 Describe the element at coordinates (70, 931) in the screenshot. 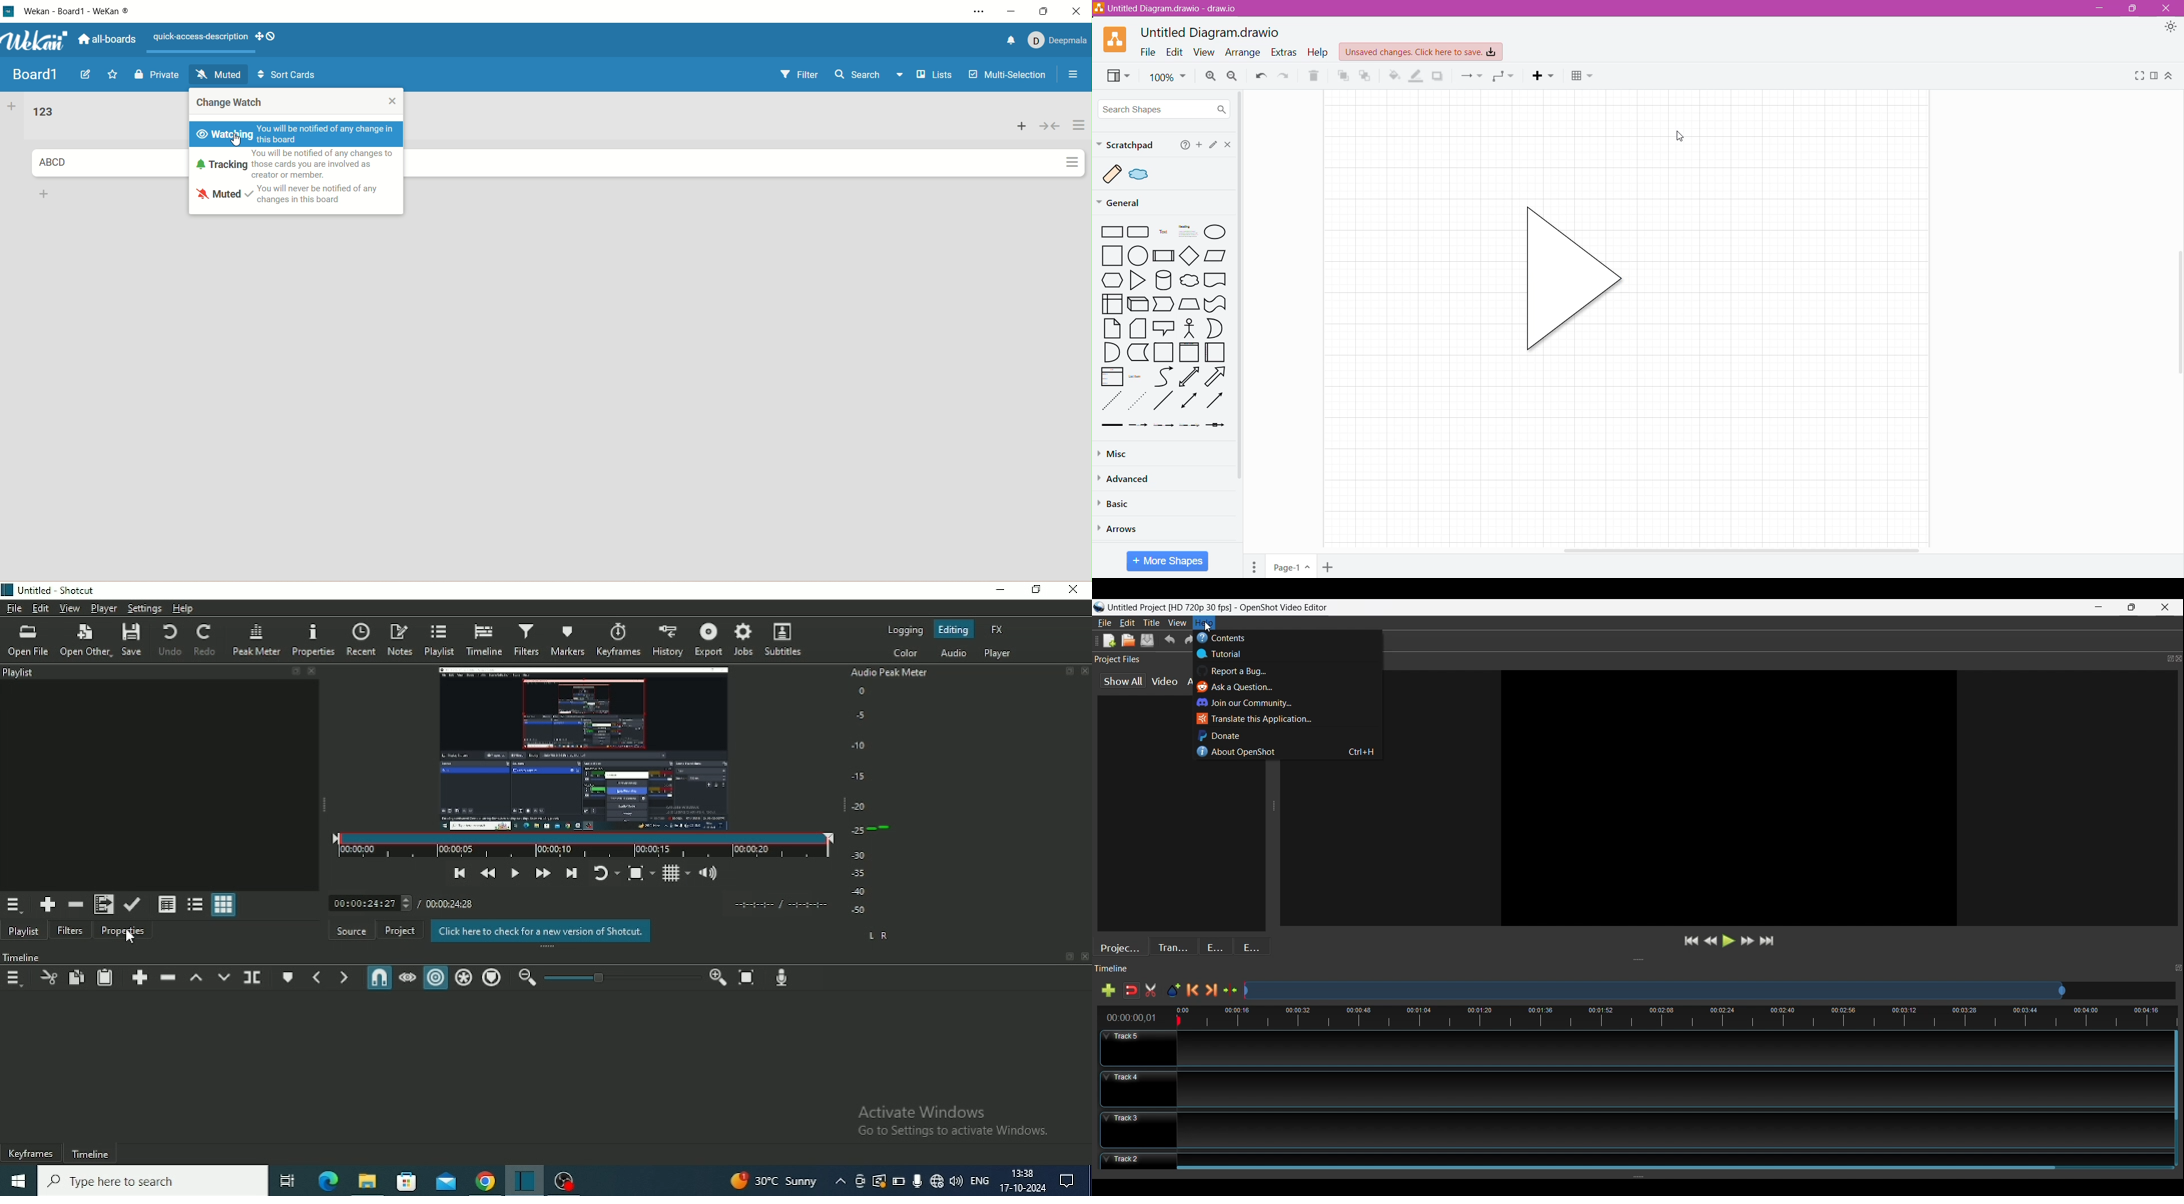

I see `Filters` at that location.